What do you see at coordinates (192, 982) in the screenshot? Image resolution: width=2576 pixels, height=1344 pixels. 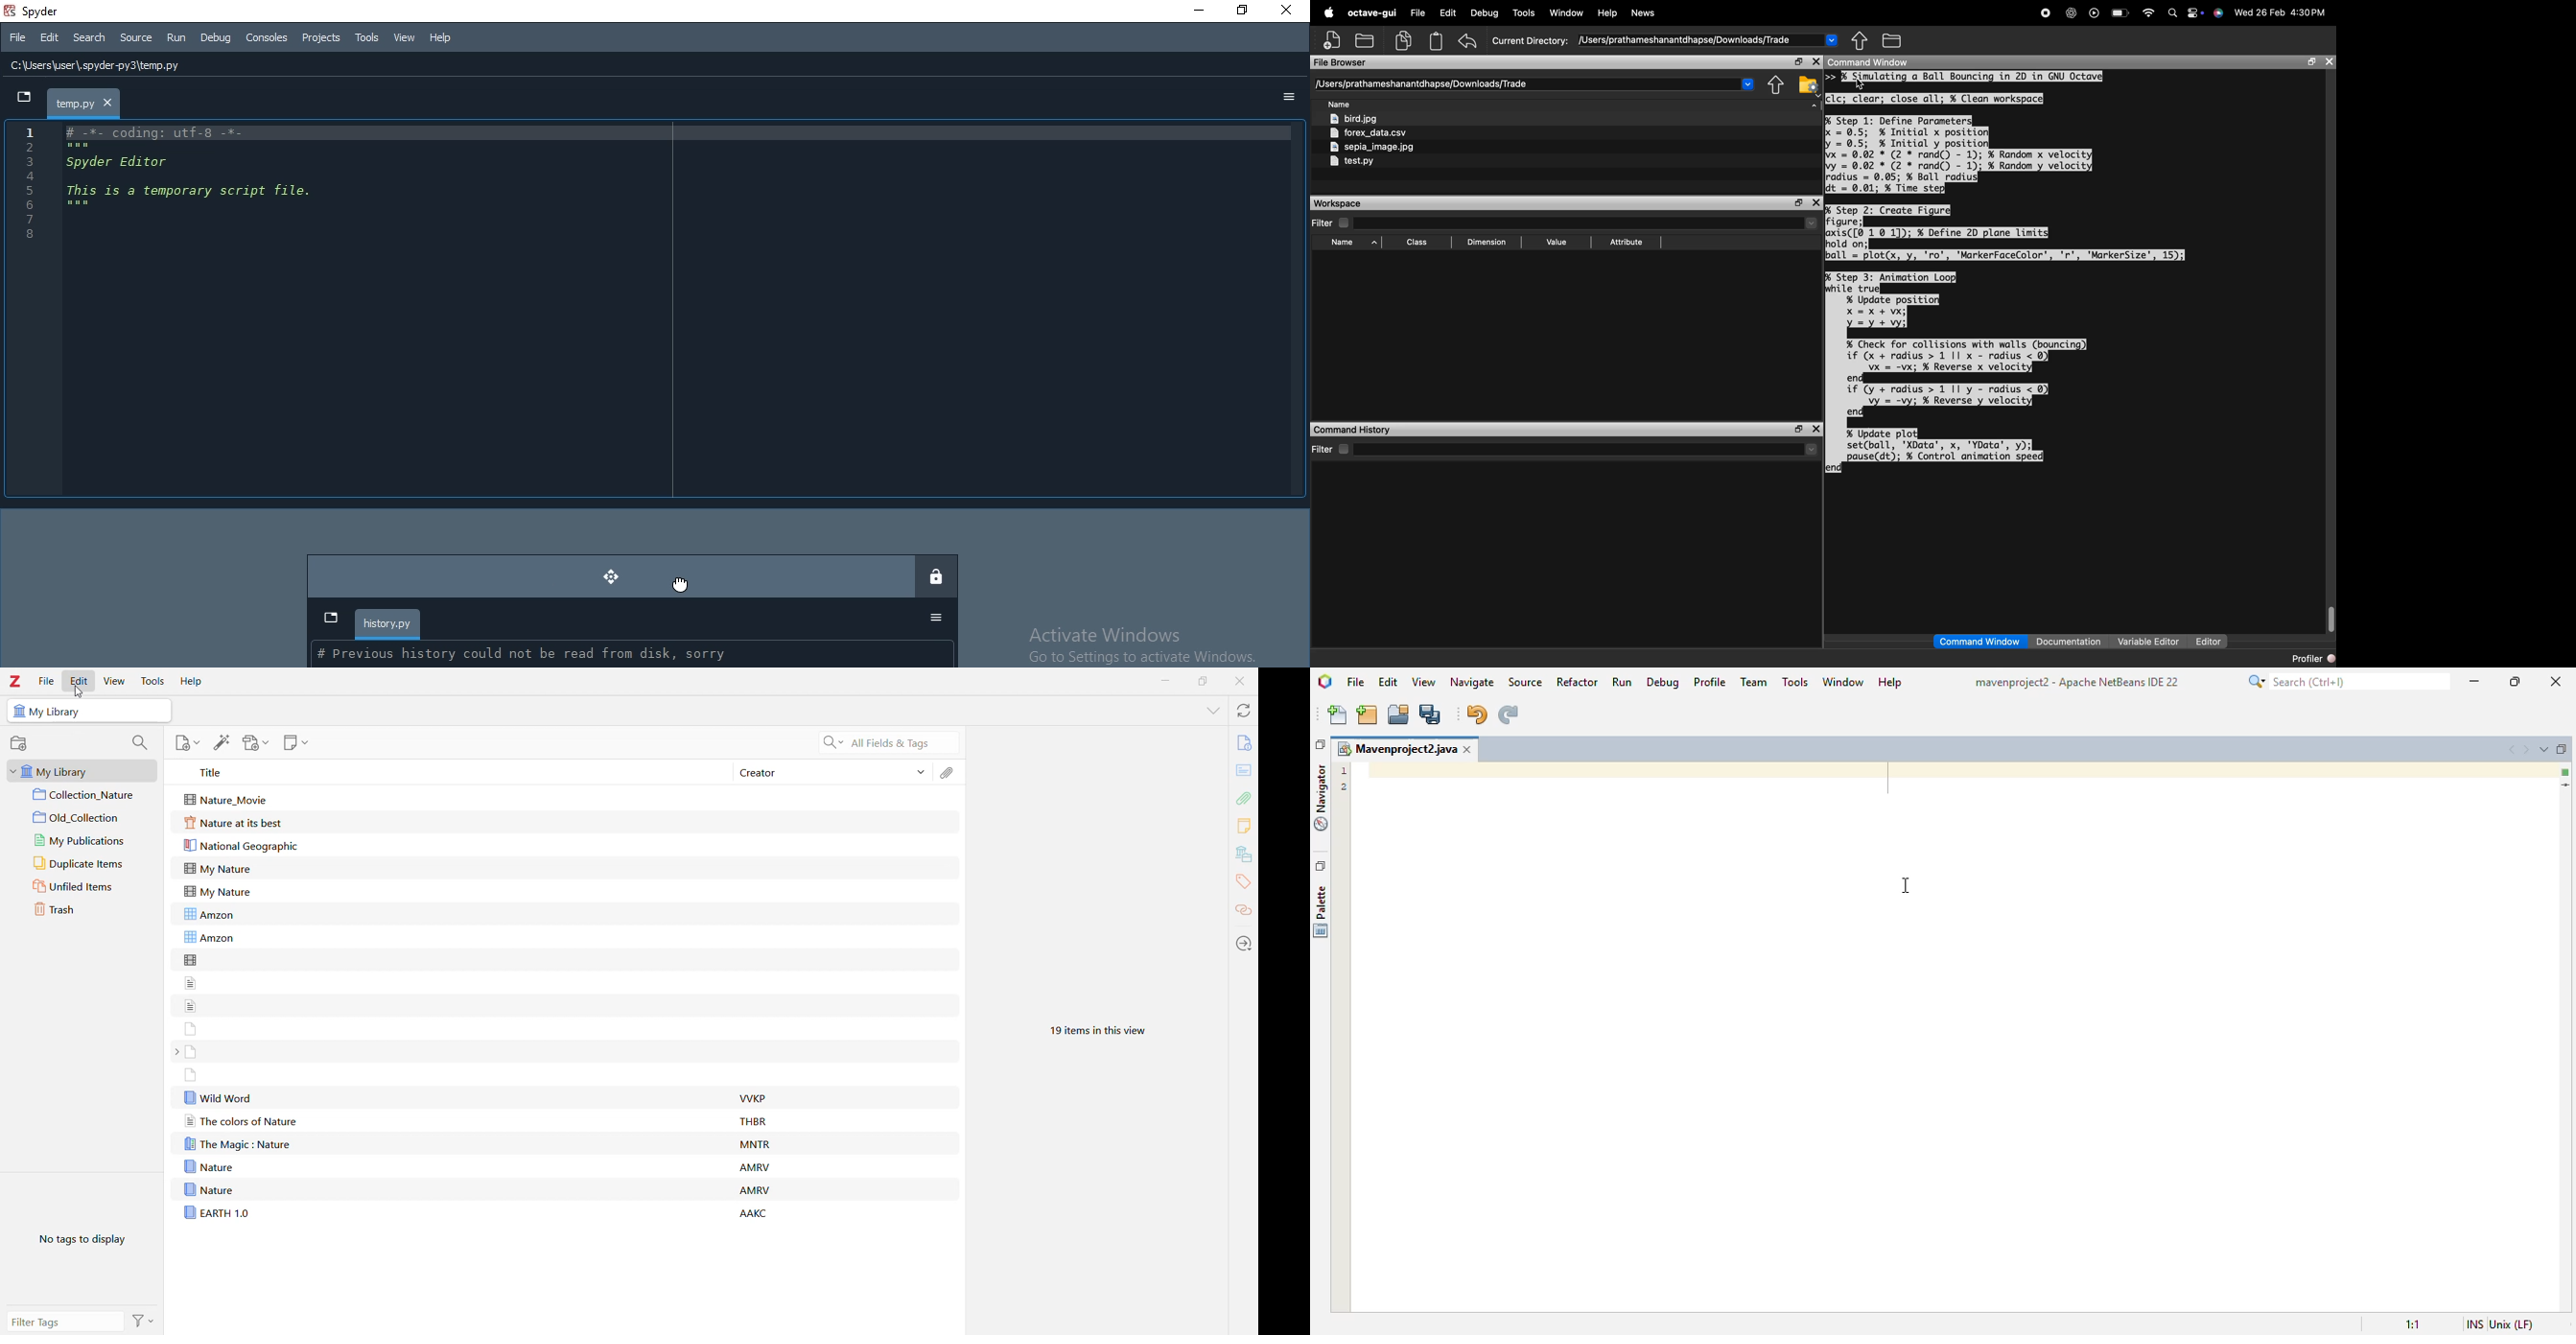 I see `file without title` at bounding box center [192, 982].